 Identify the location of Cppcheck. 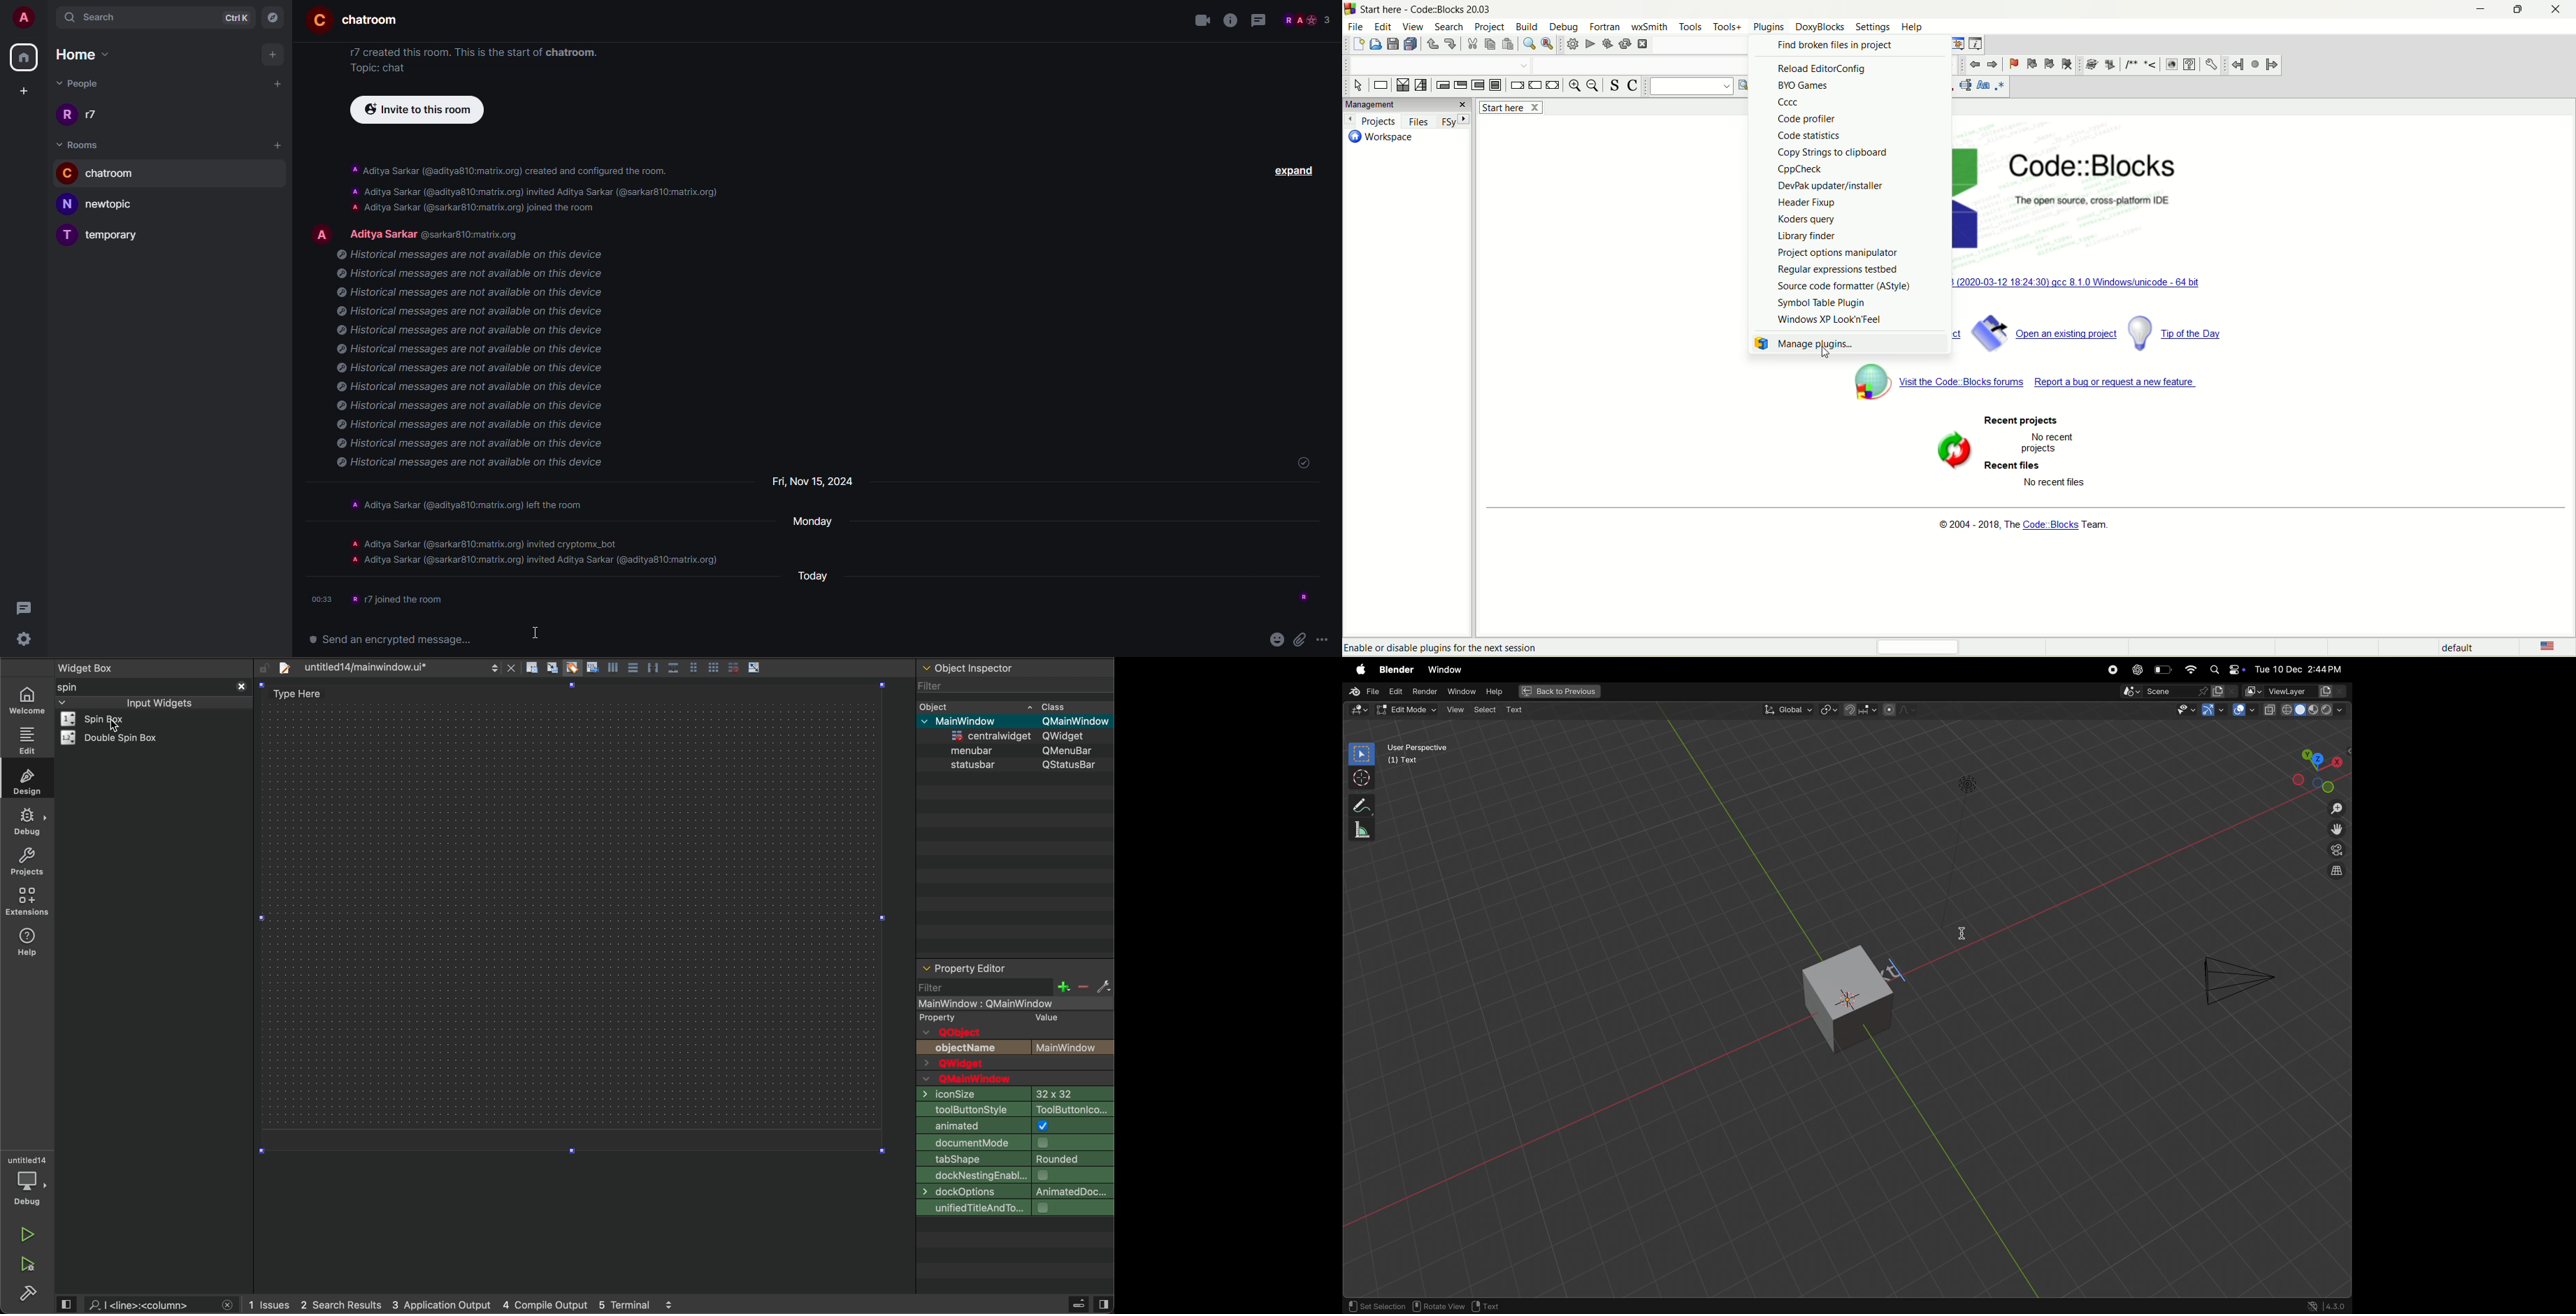
(1801, 169).